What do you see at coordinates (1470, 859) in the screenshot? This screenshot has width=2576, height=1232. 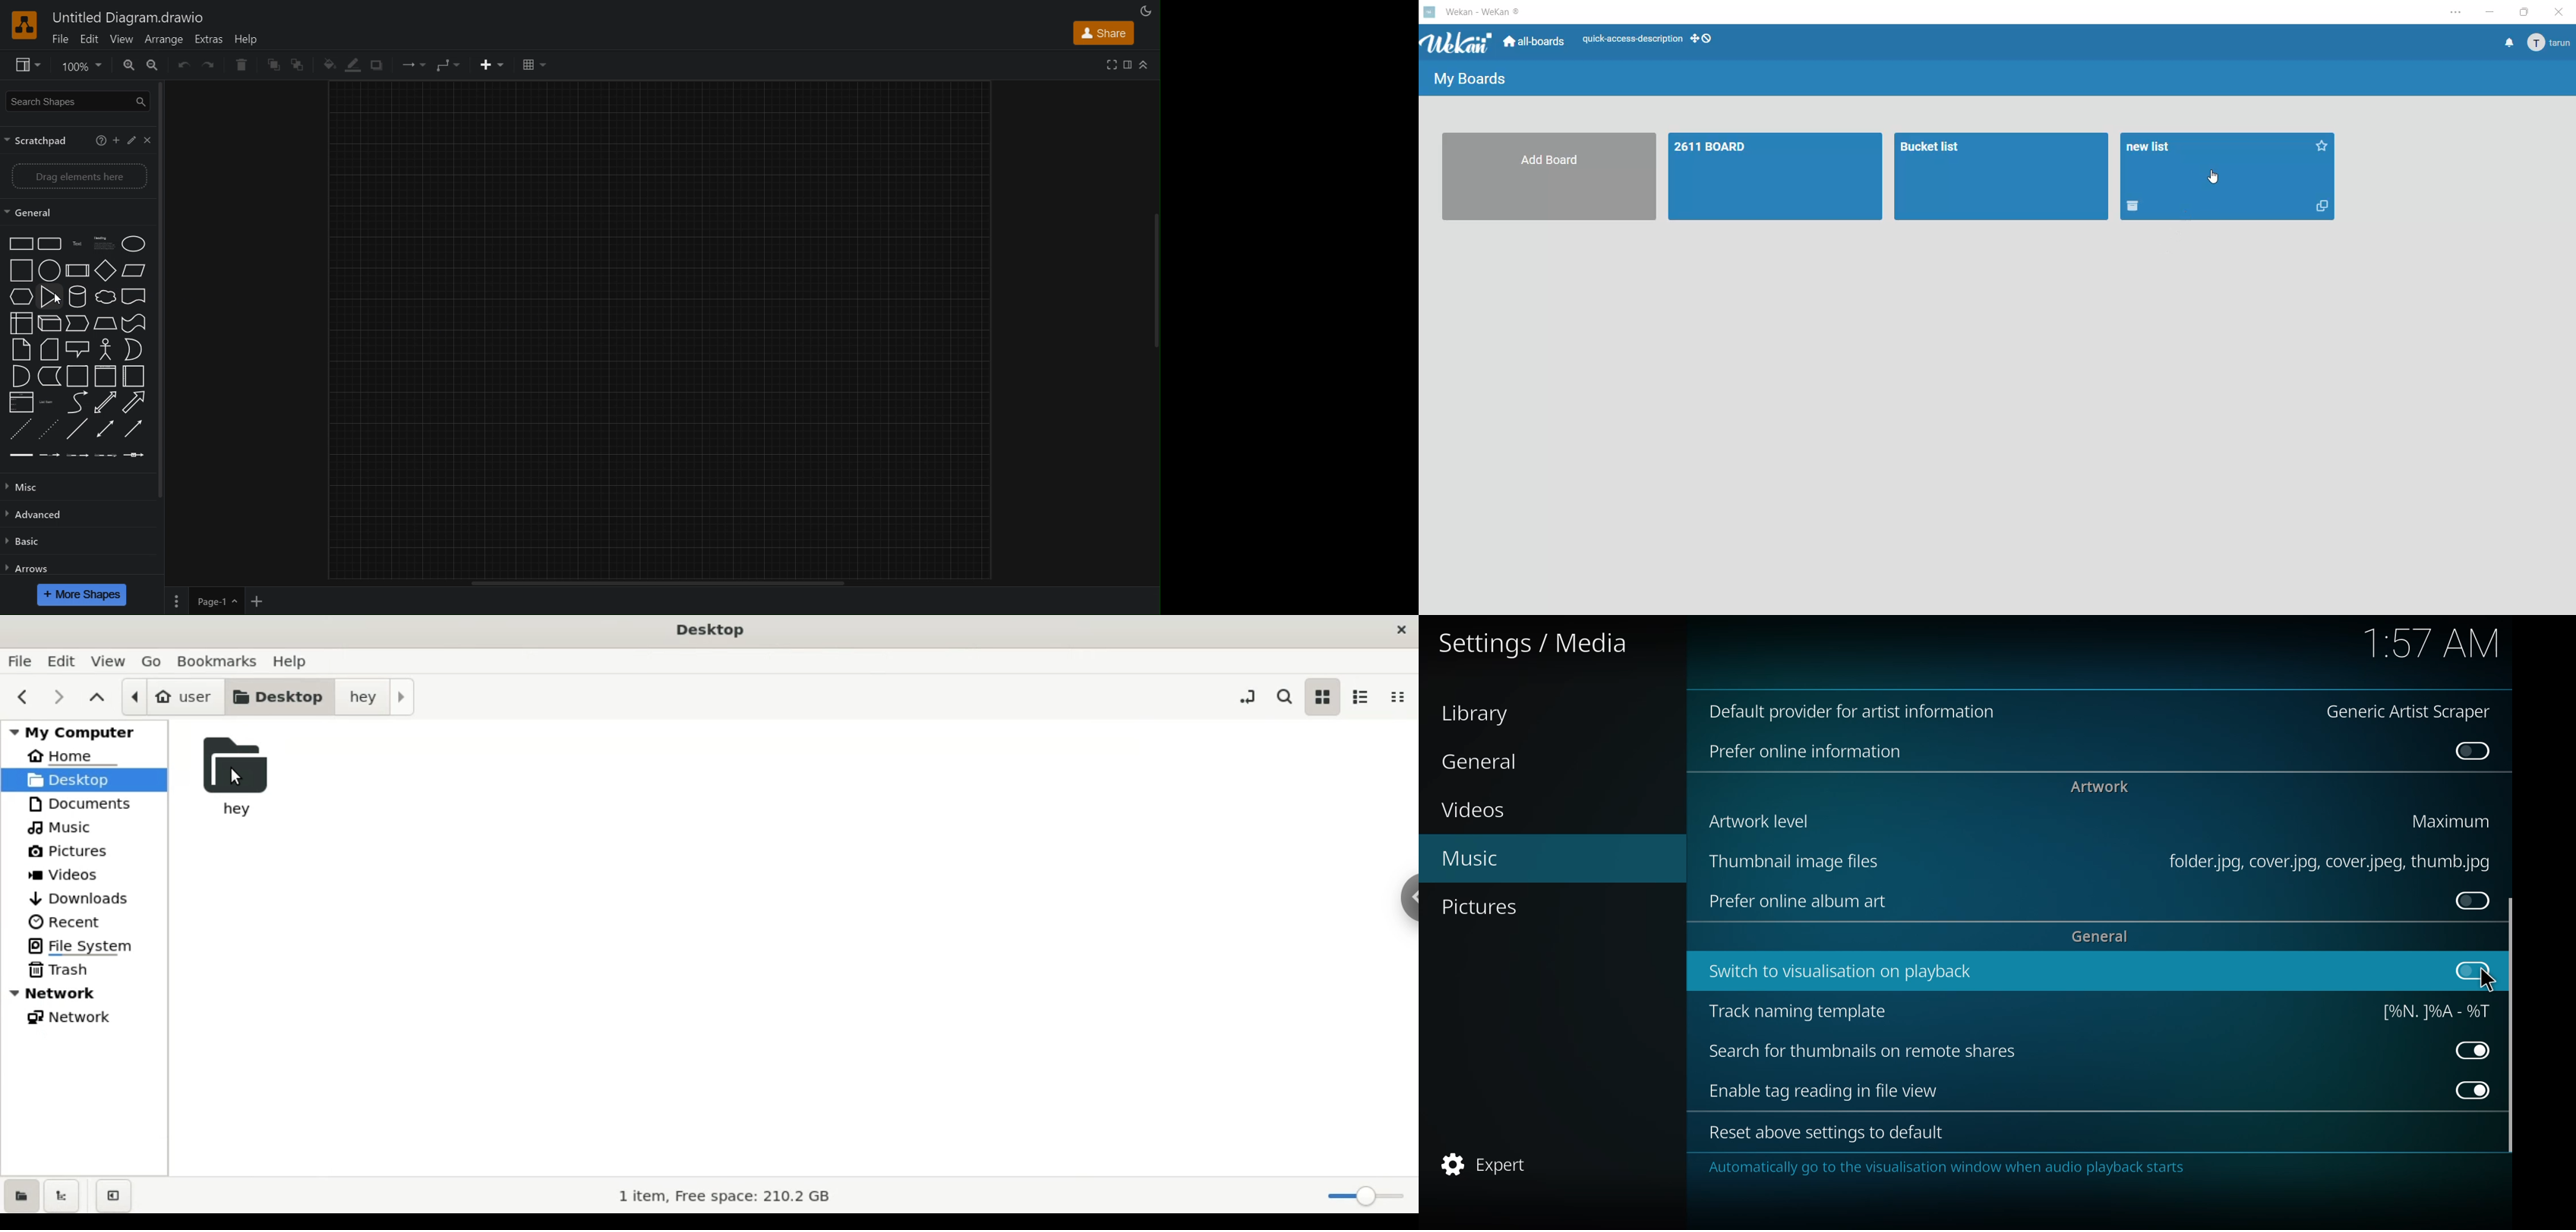 I see `music` at bounding box center [1470, 859].